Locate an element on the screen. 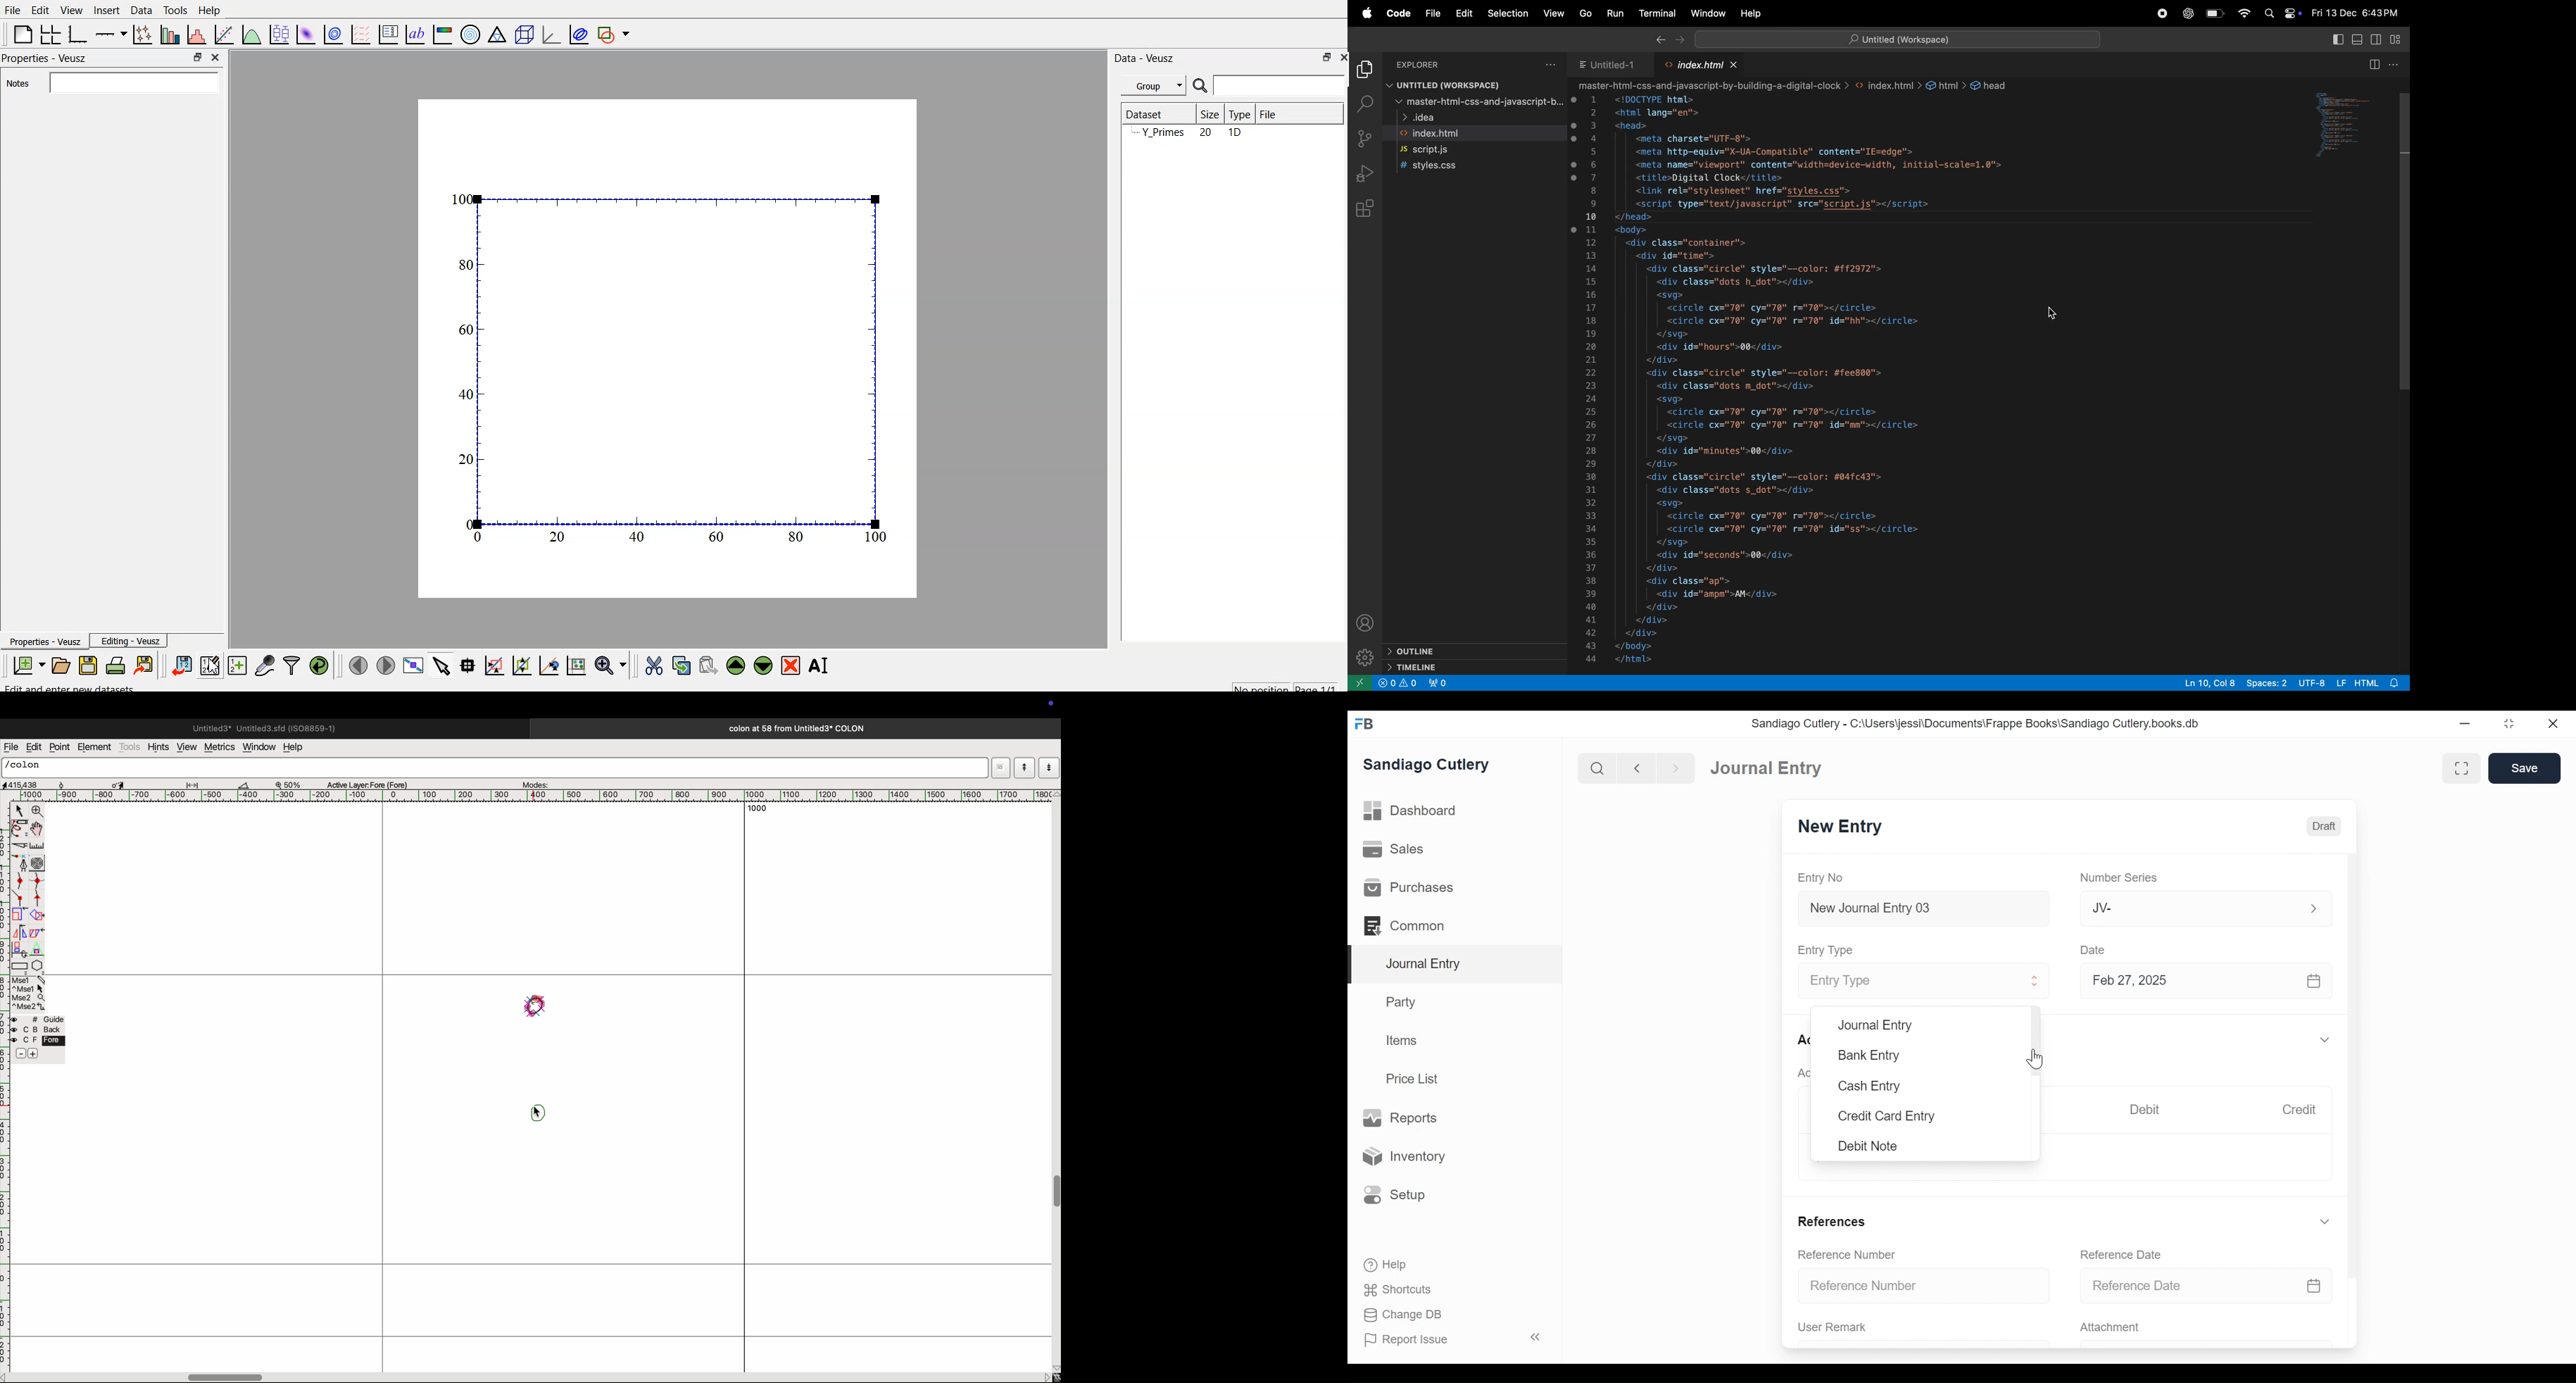 Image resolution: width=2576 pixels, height=1400 pixels. toggle is located at coordinates (228, 1376).